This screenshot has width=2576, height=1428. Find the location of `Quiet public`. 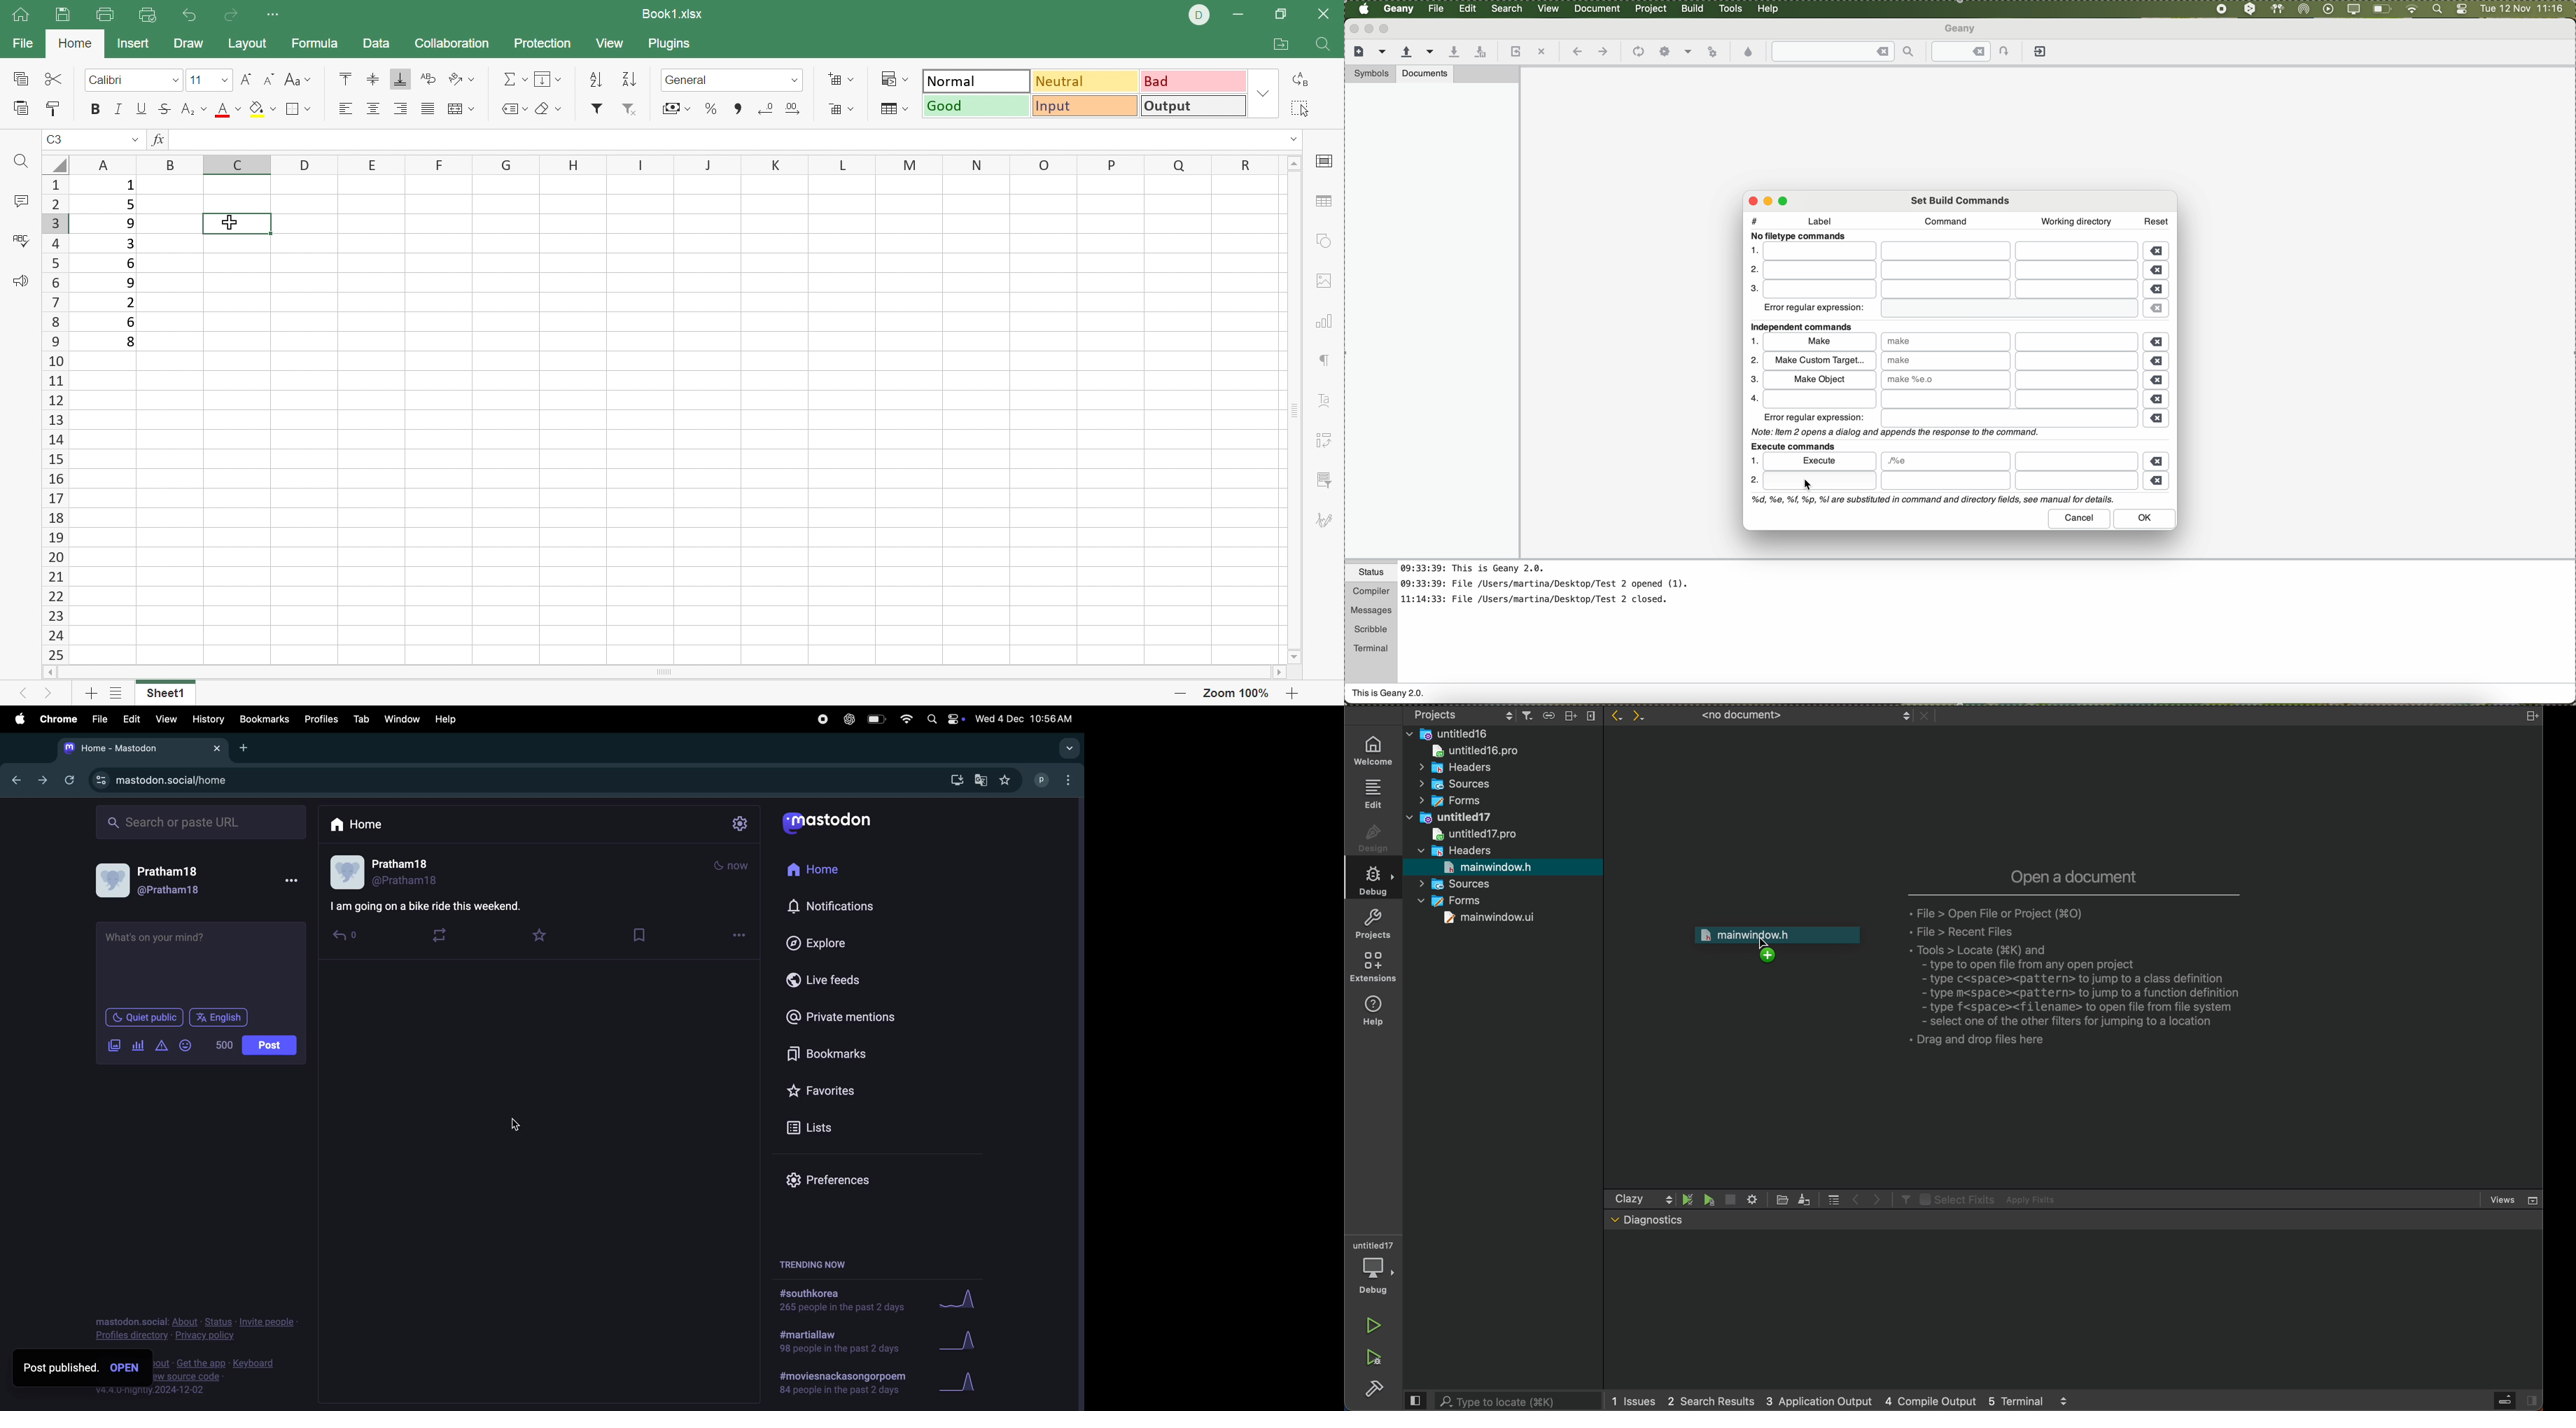

Quiet public is located at coordinates (143, 1017).